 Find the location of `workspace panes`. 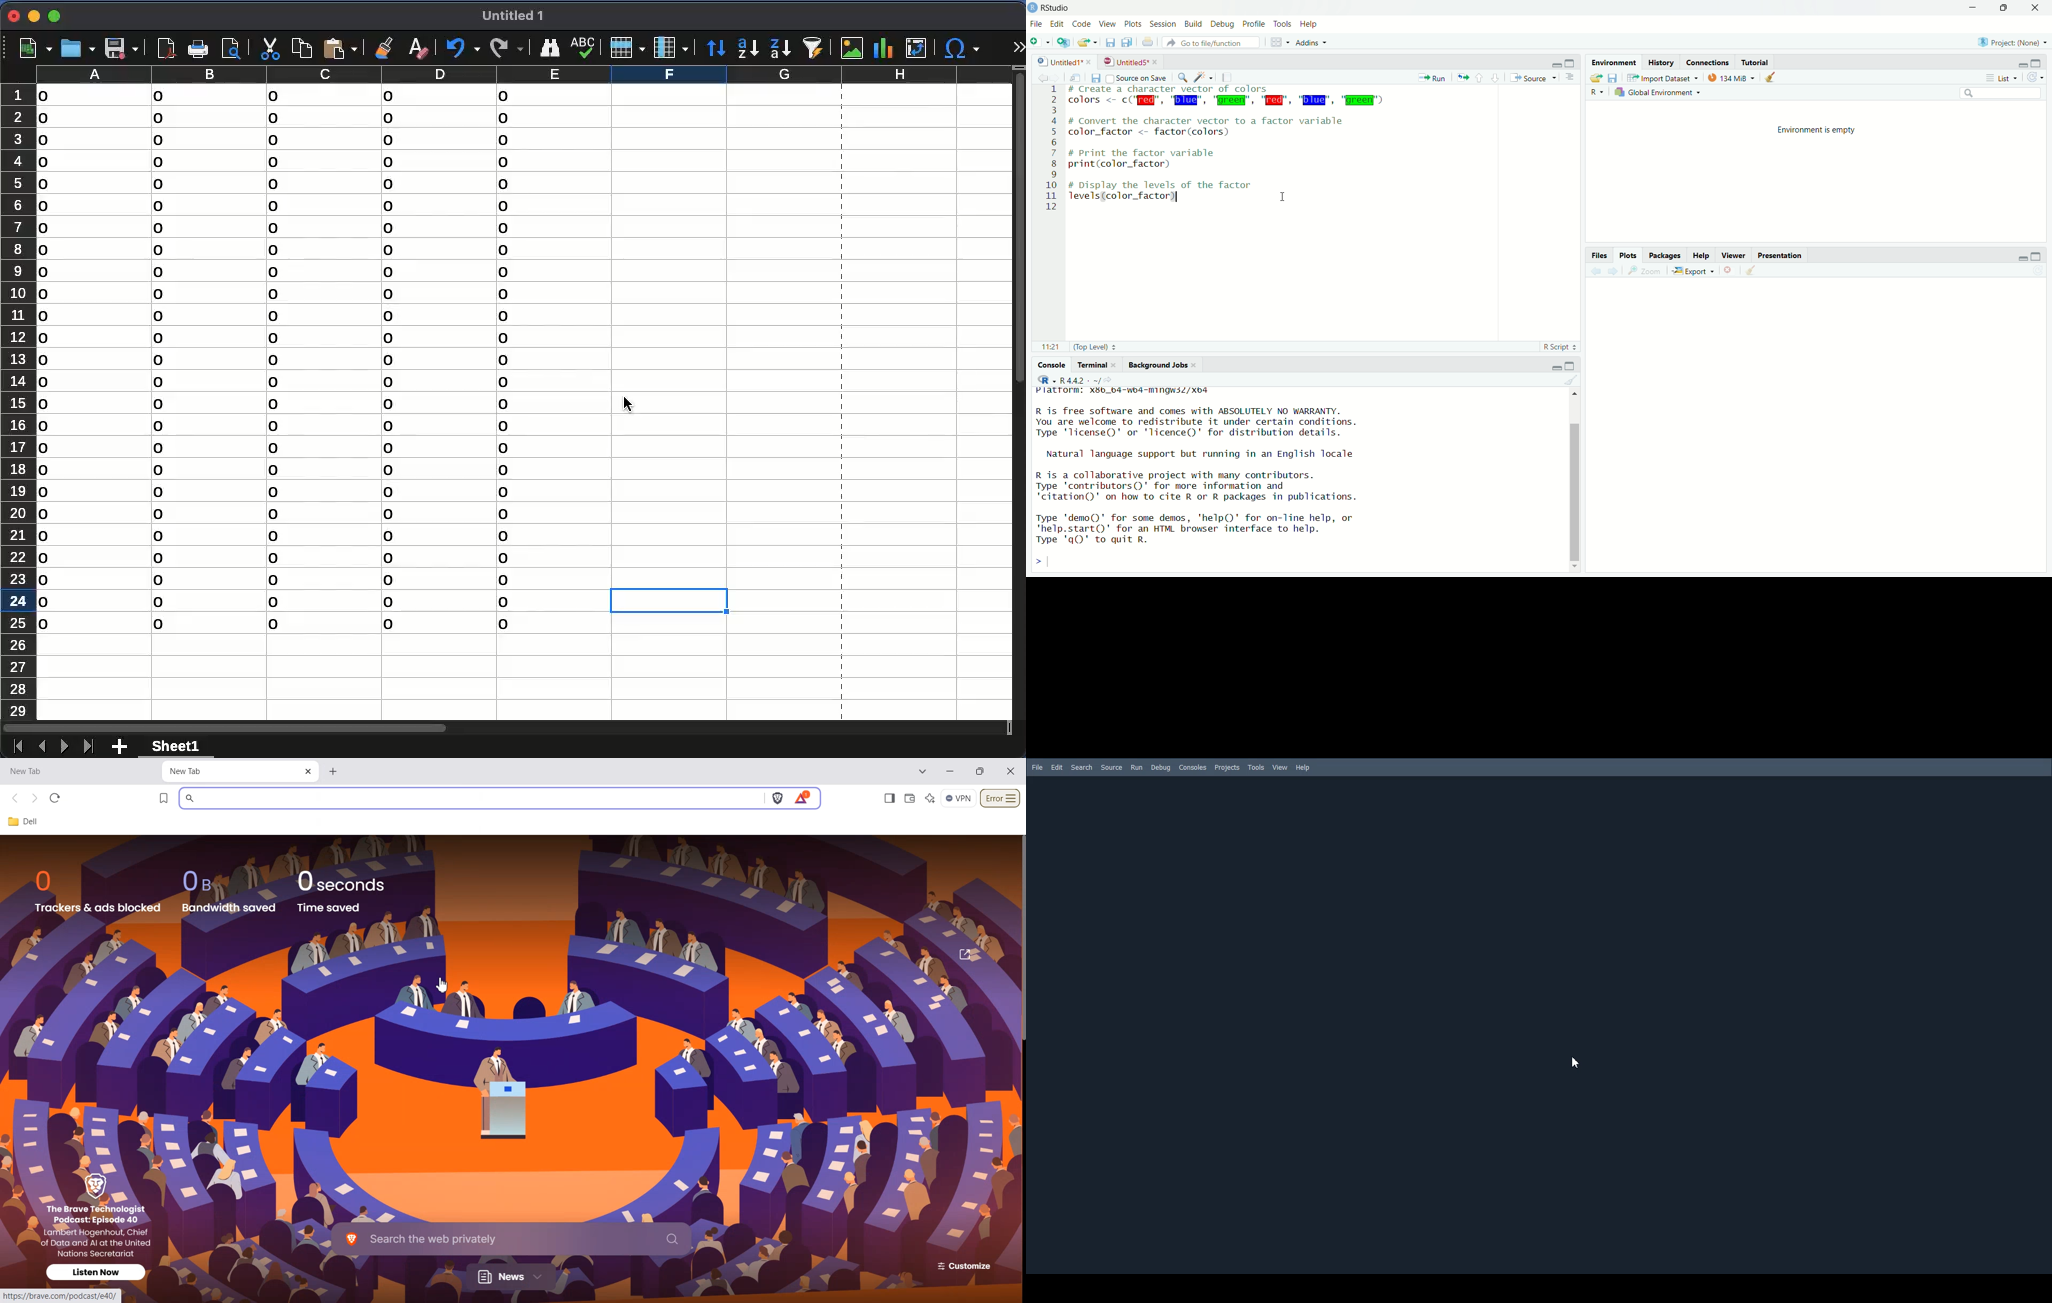

workspace panes is located at coordinates (1279, 42).